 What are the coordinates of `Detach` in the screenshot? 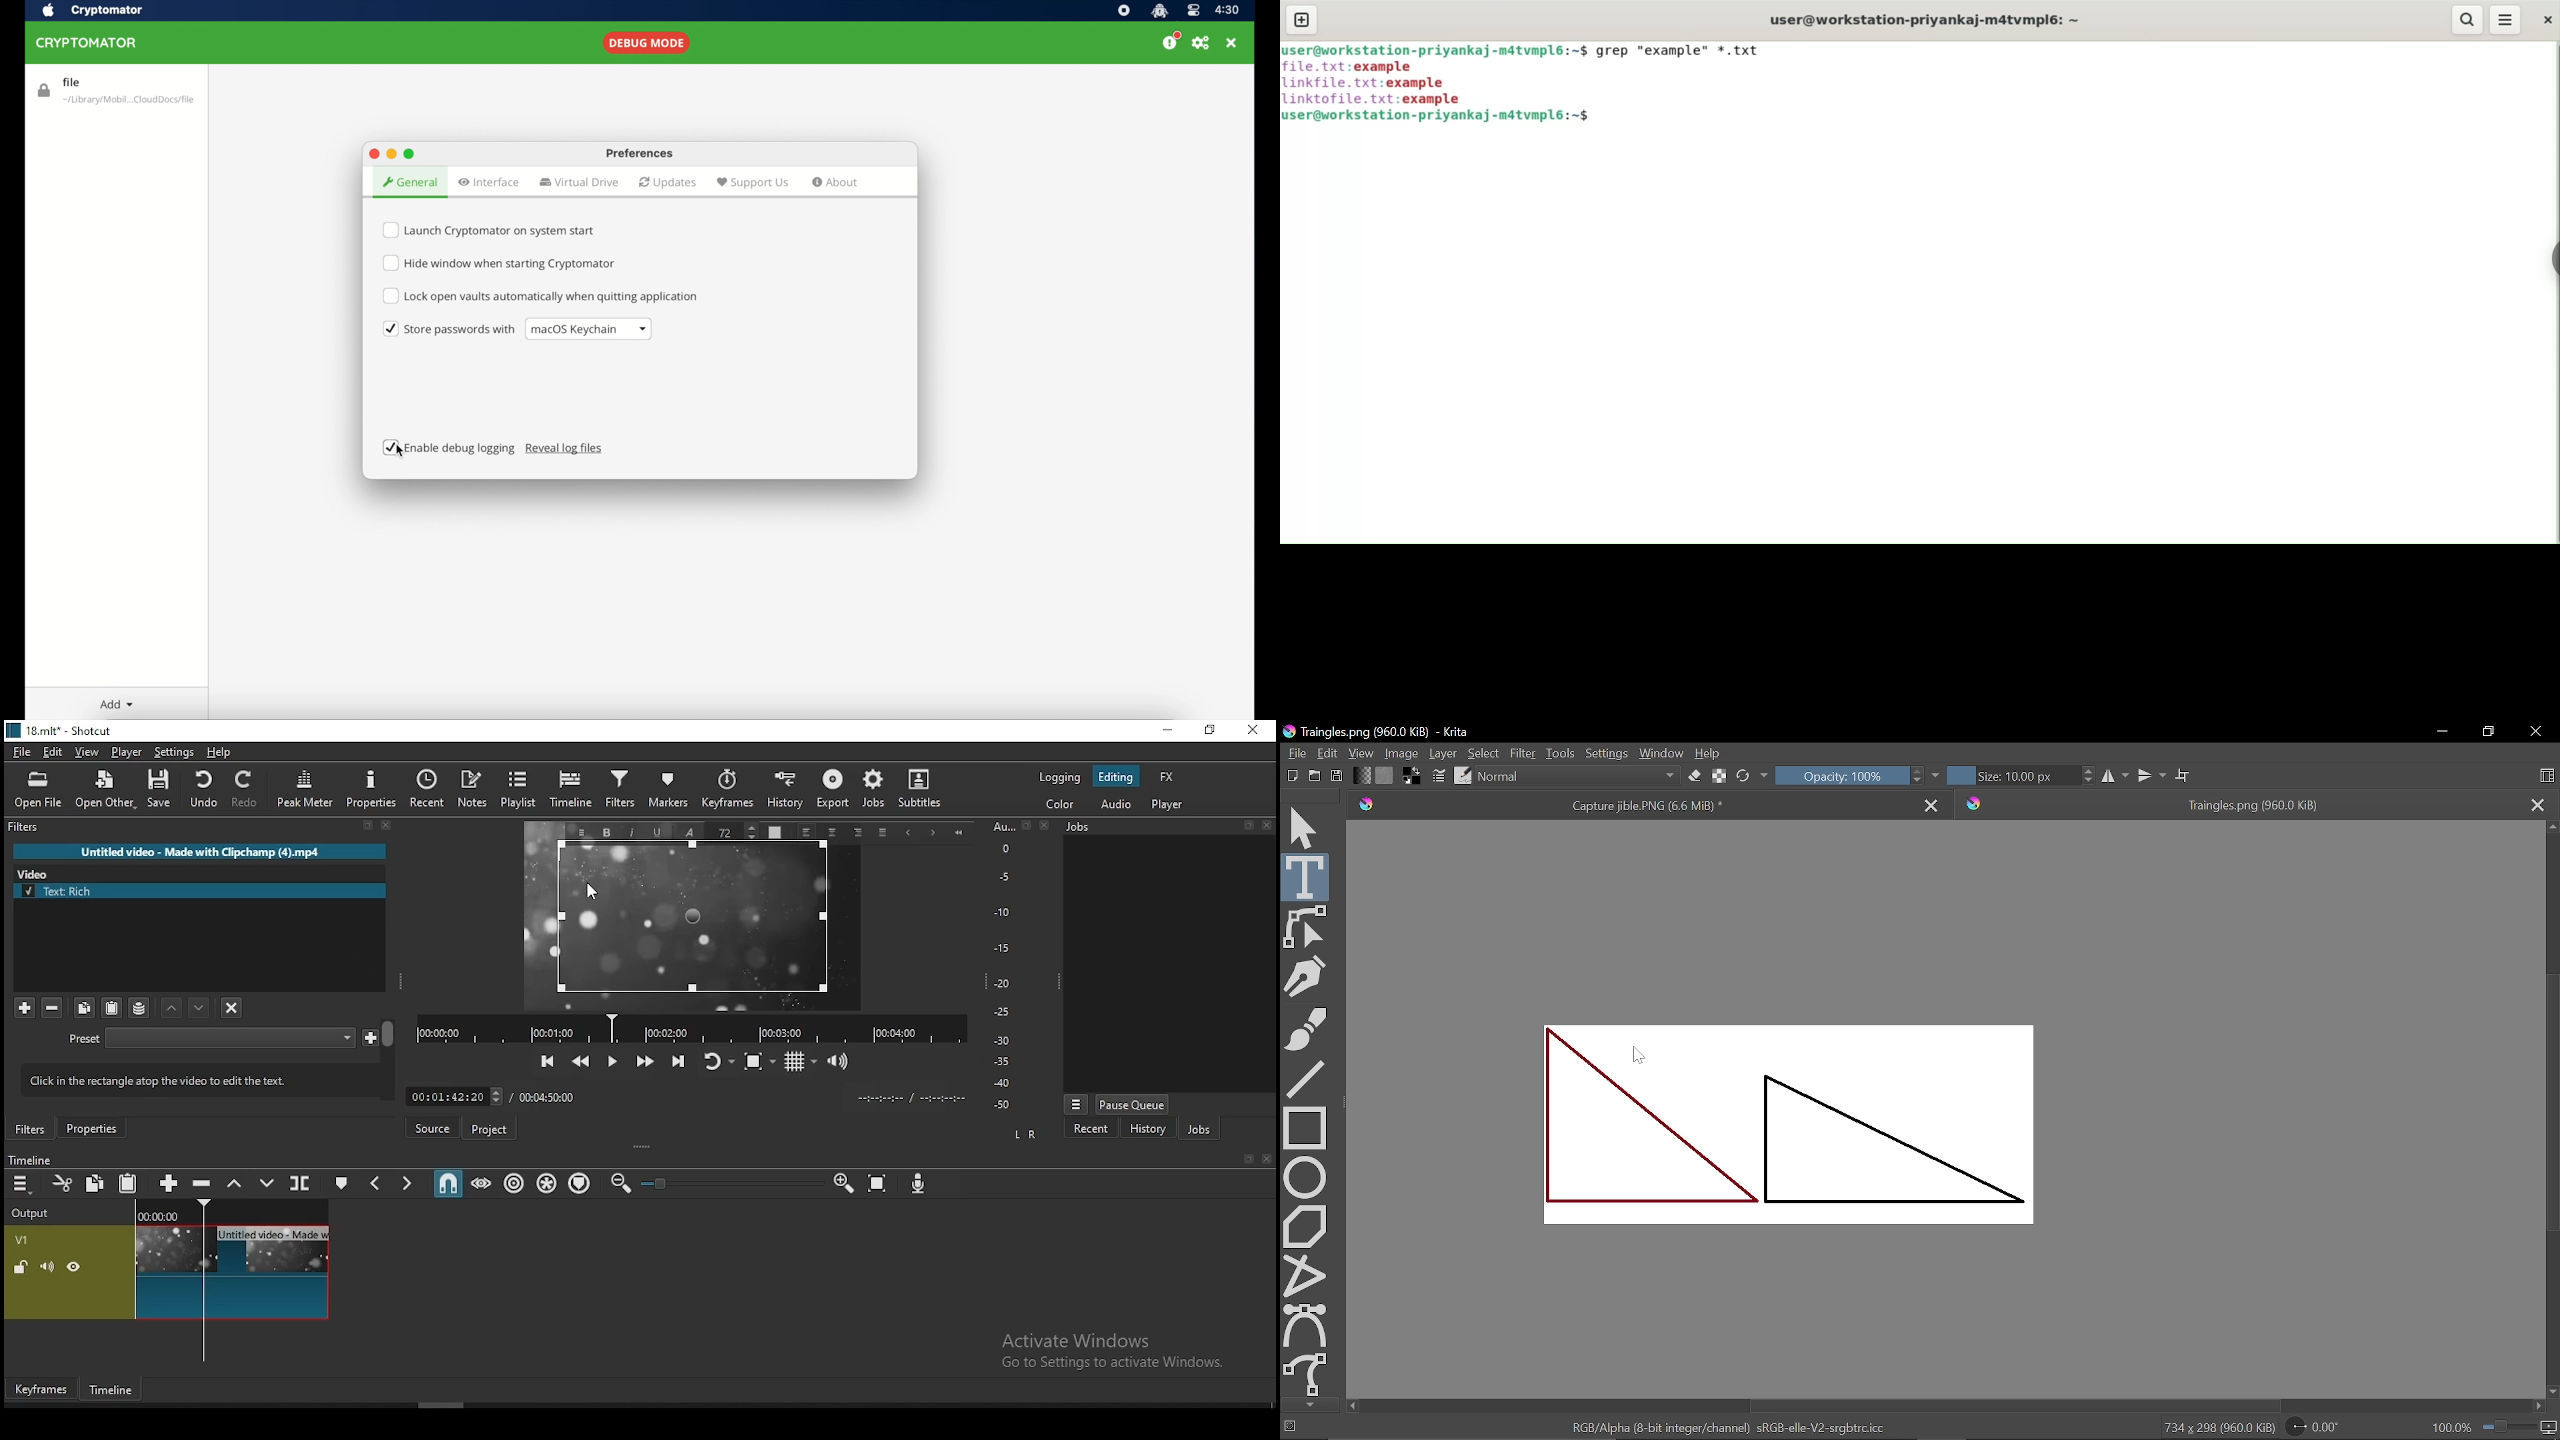 It's located at (1248, 825).